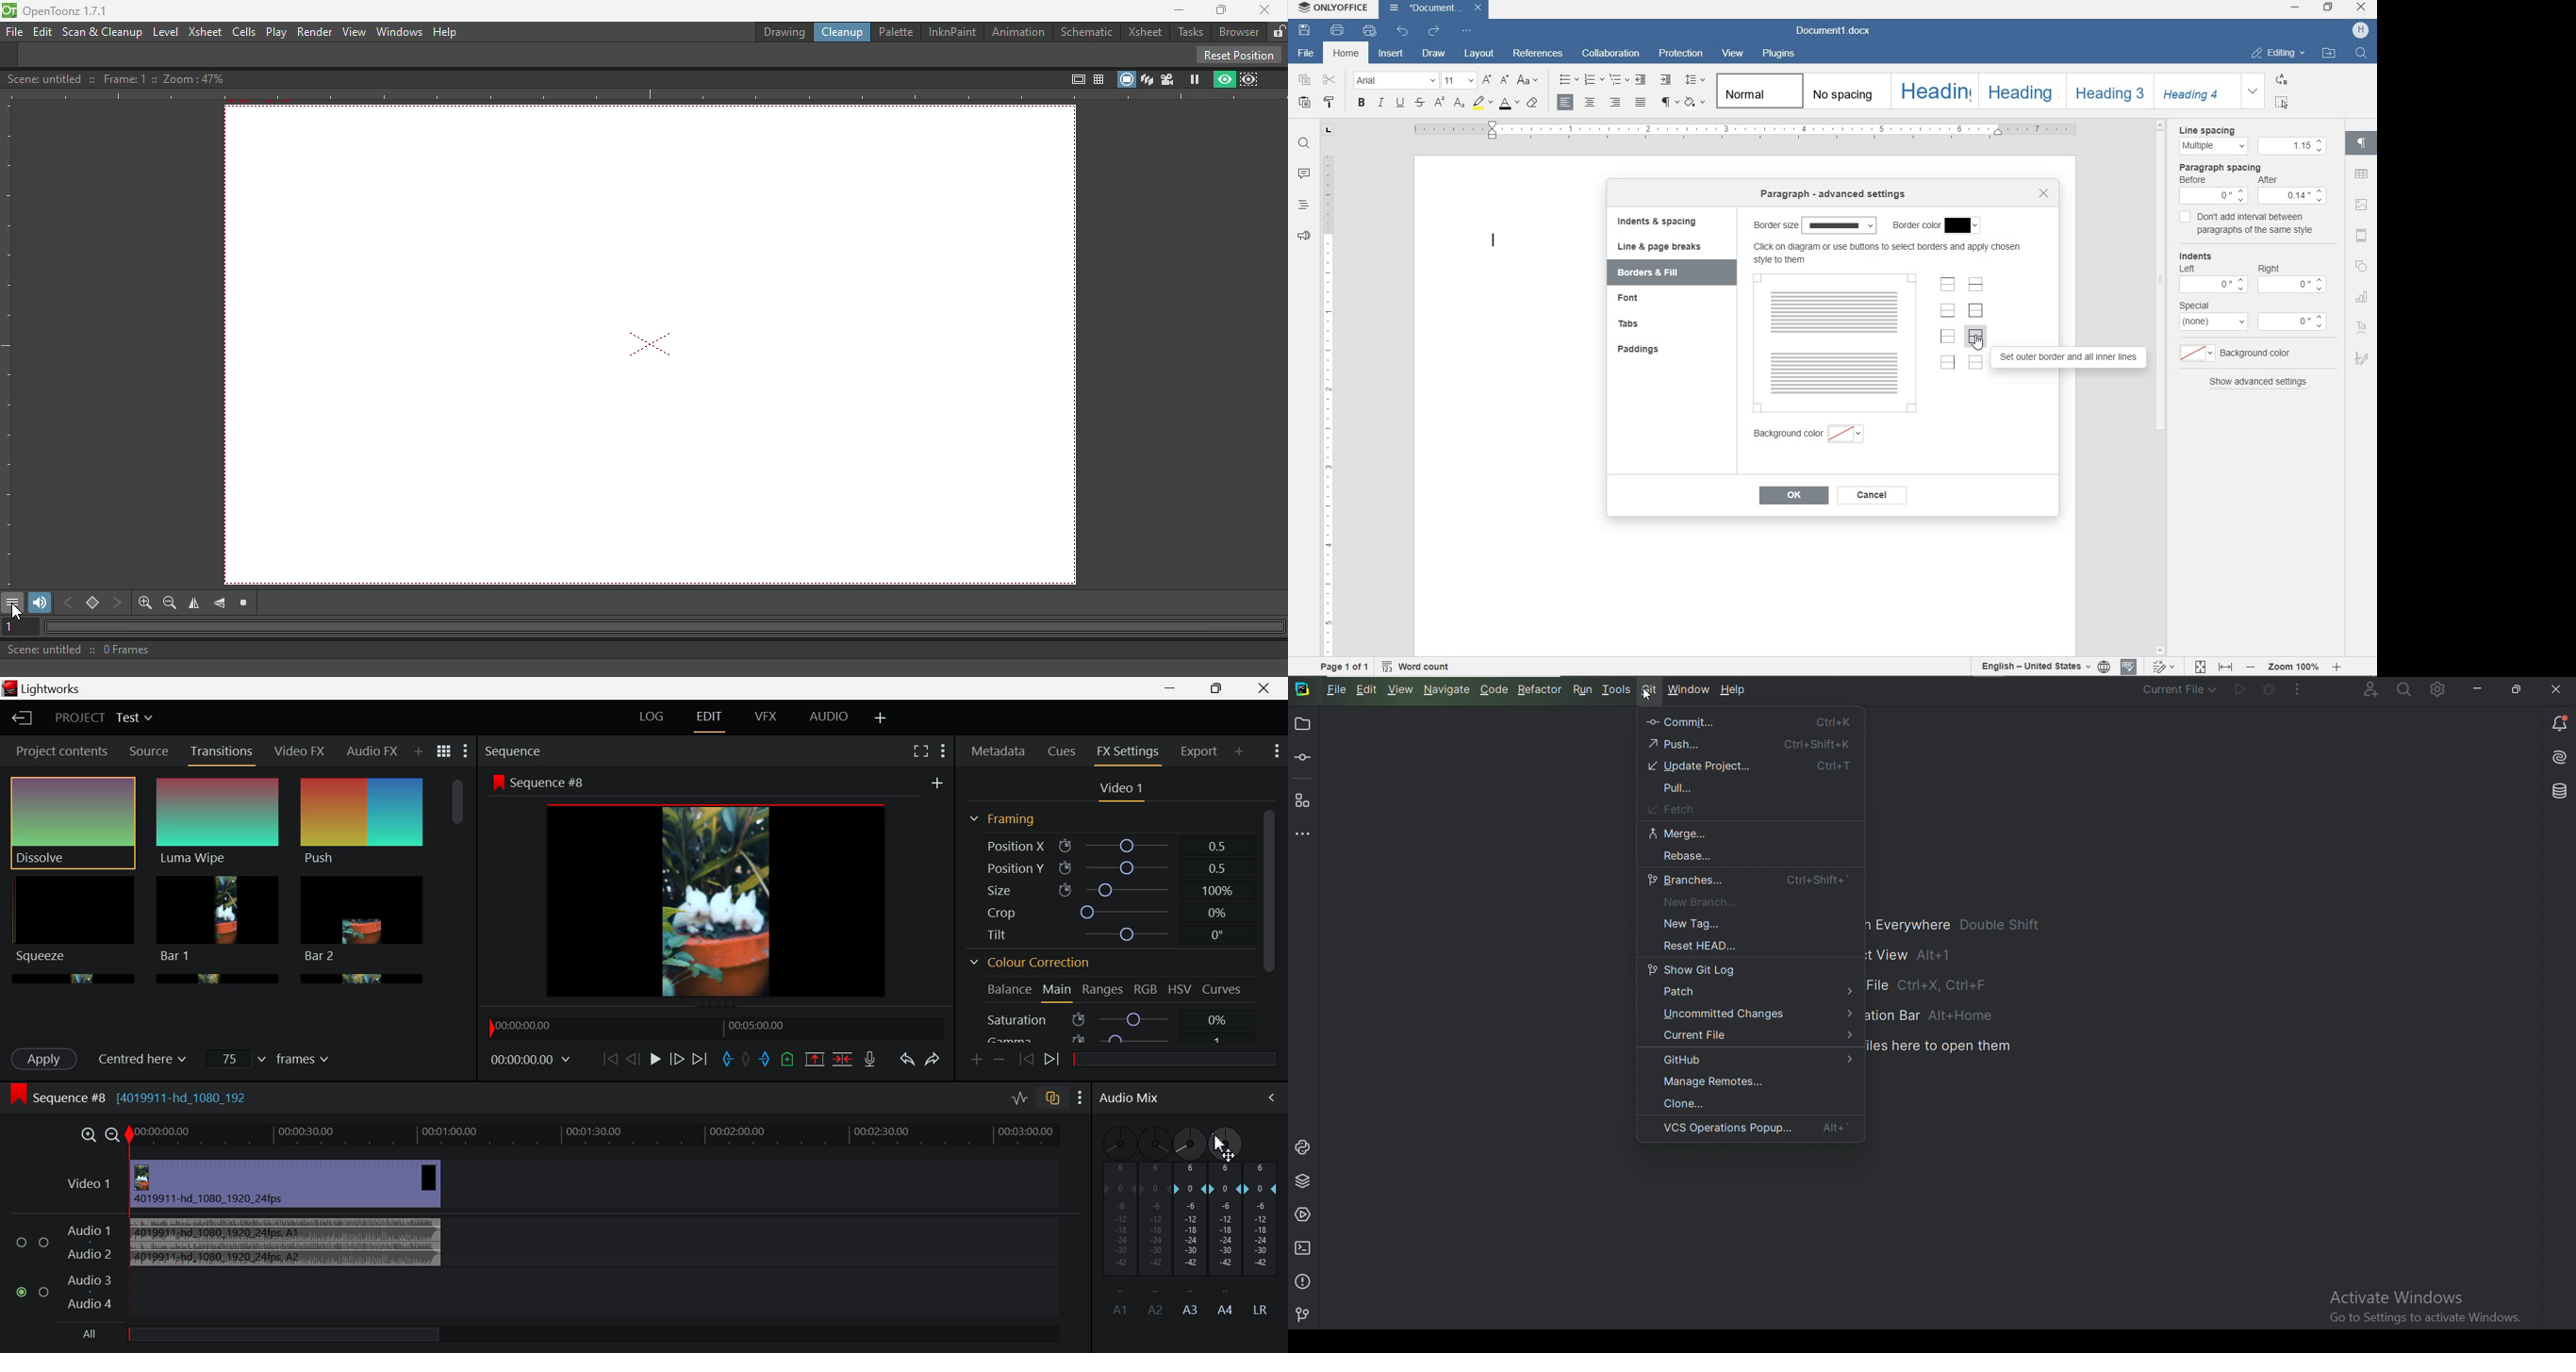  I want to click on Fit to page, so click(2200, 667).